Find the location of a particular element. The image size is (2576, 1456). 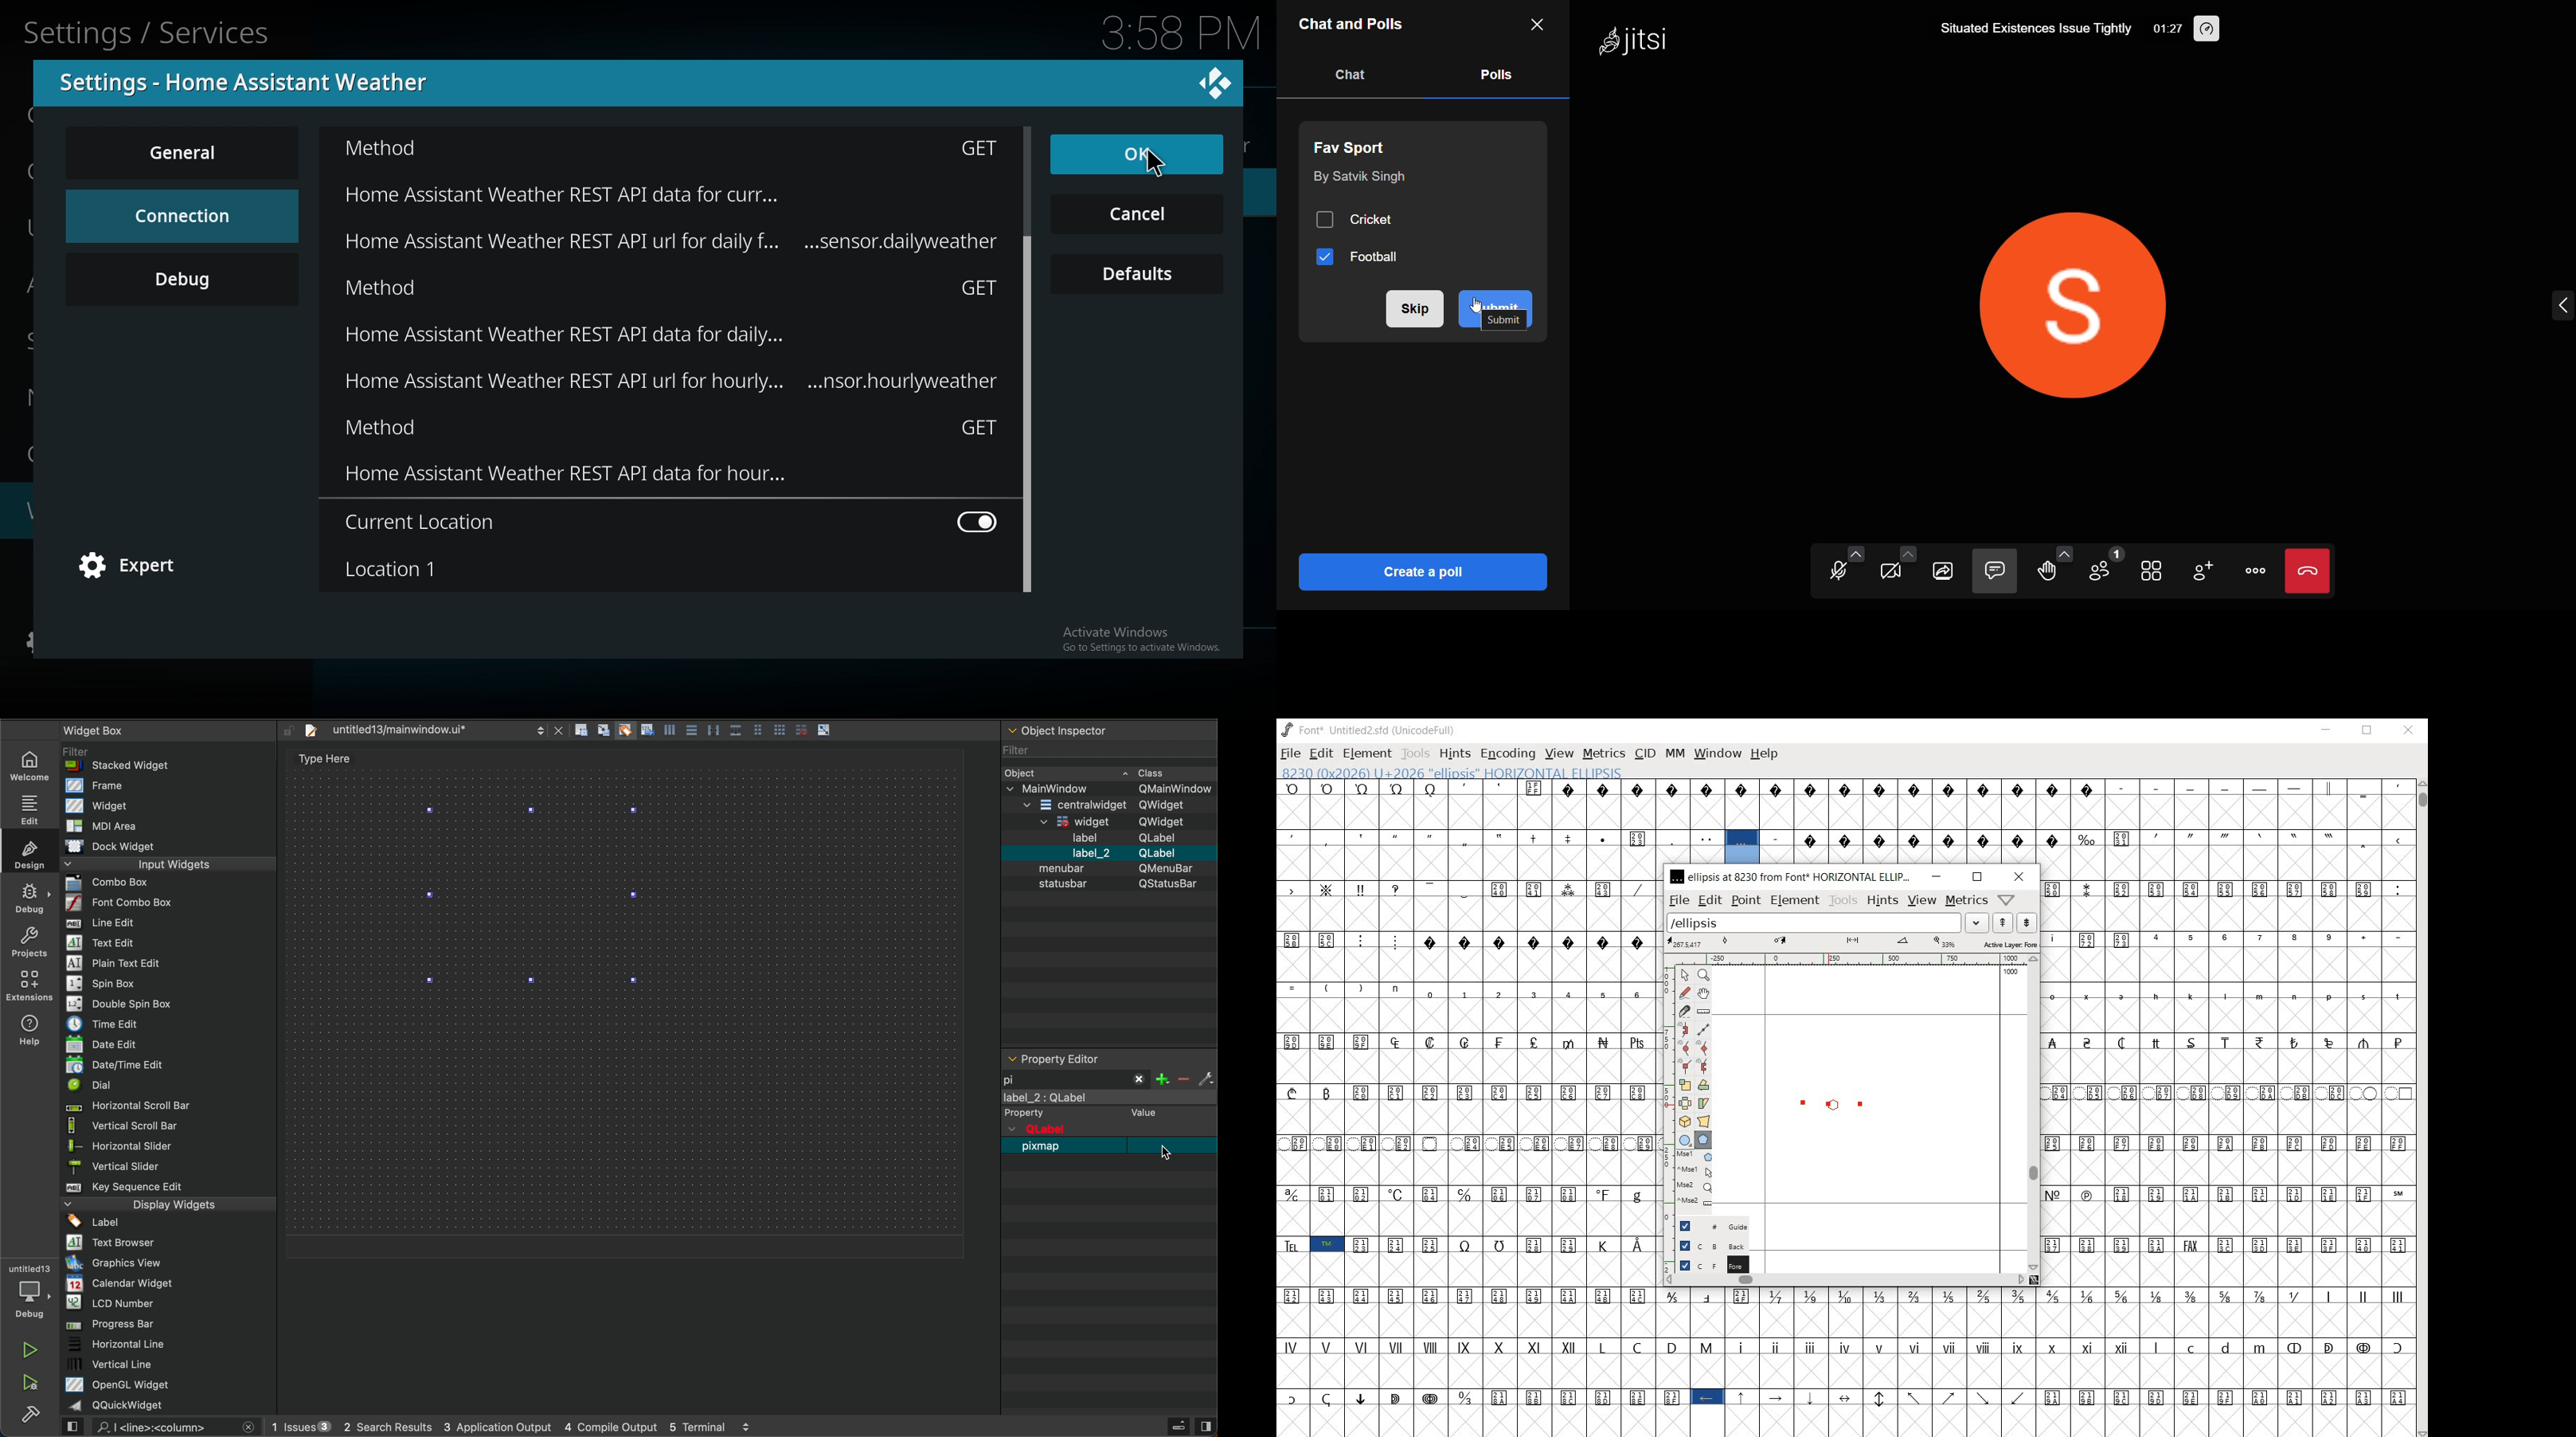

method is located at coordinates (672, 431).